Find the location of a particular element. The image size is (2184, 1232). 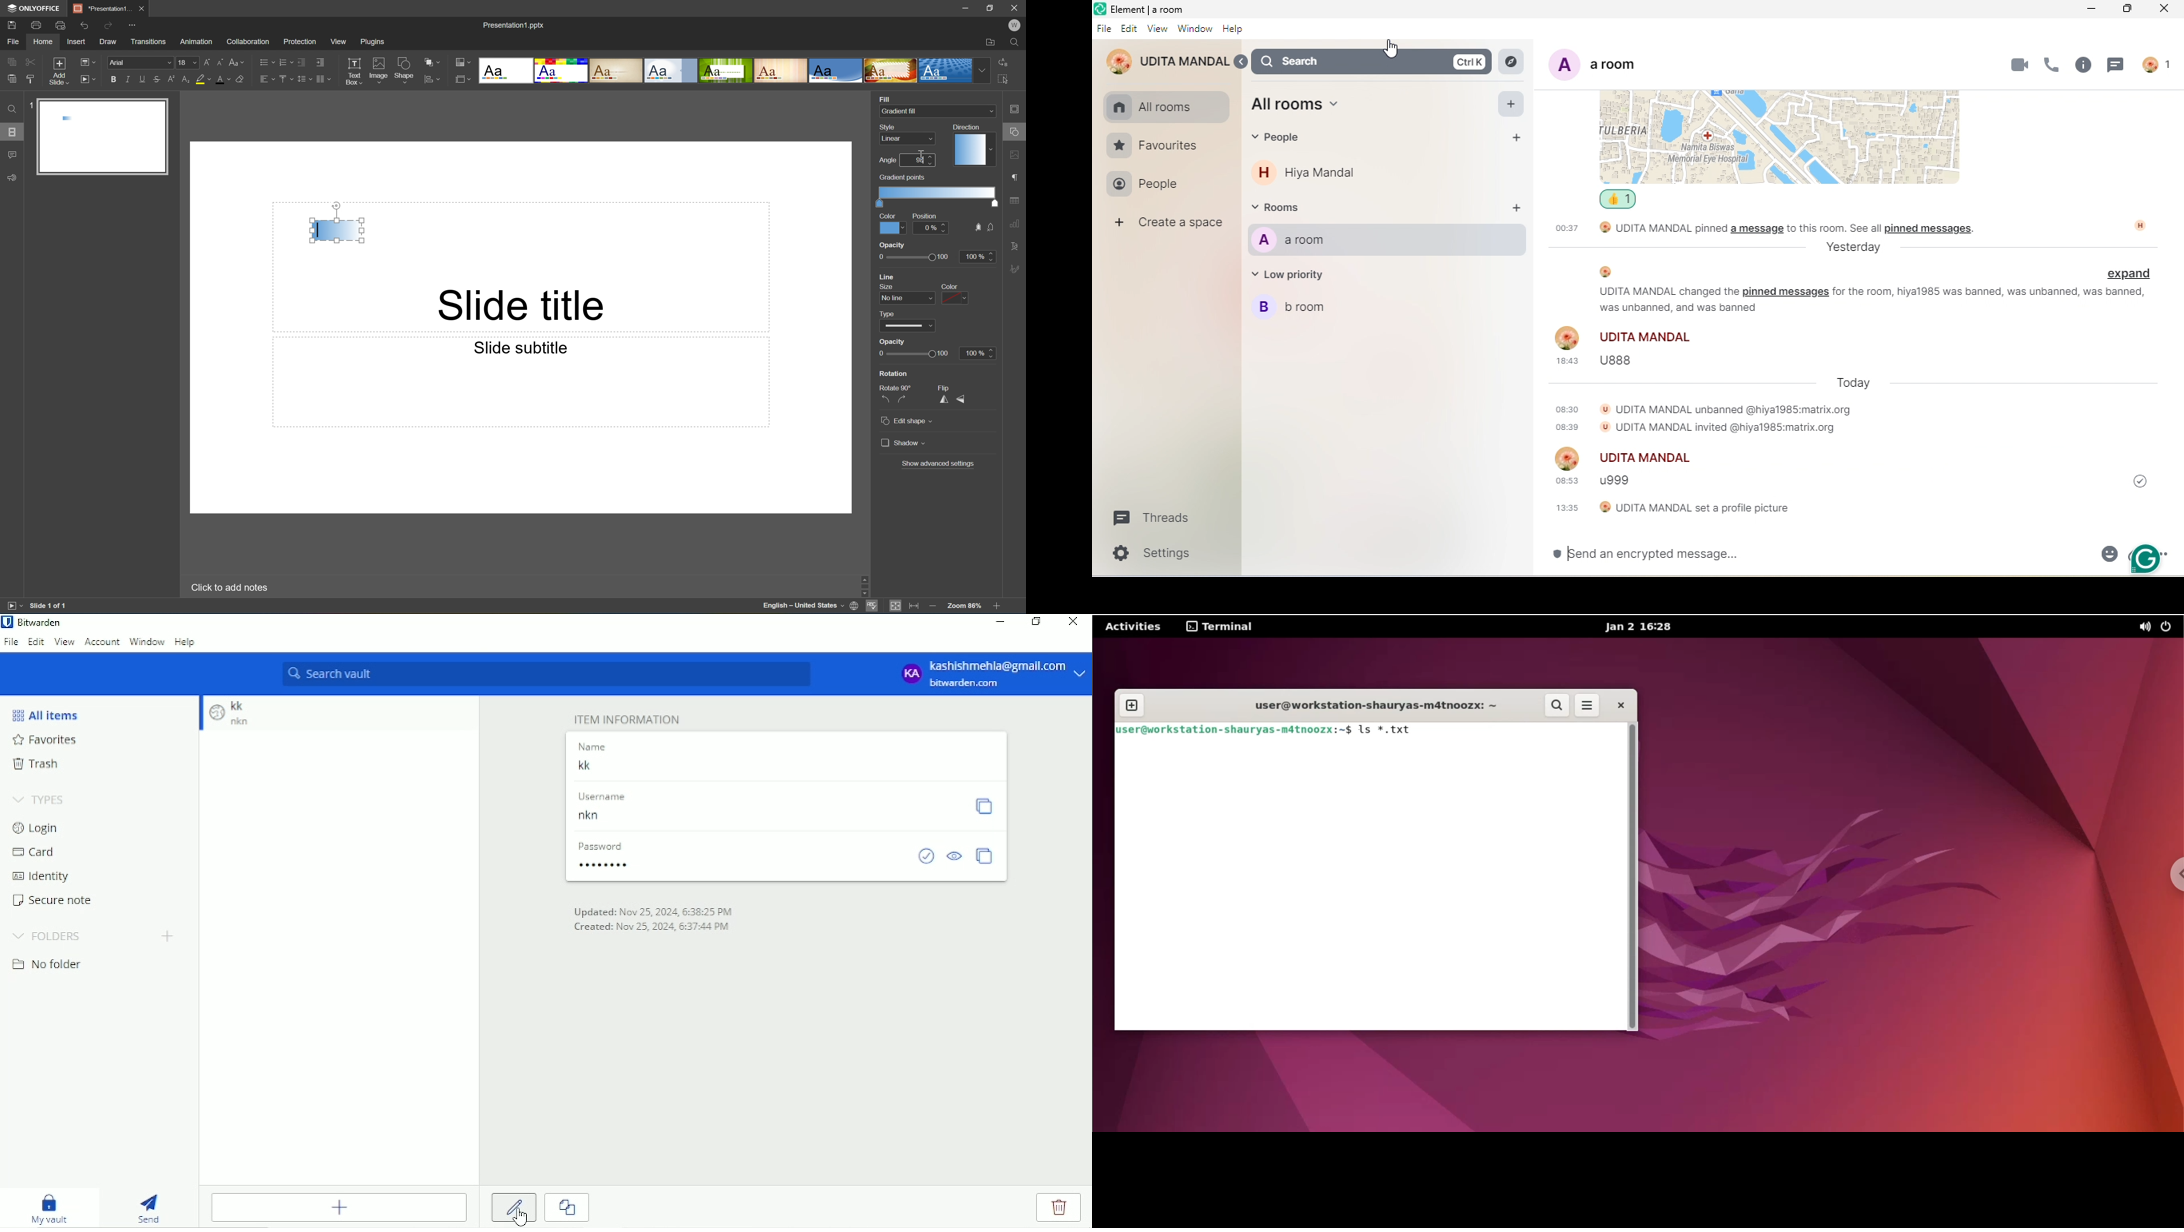

paragraph settings is located at coordinates (1016, 176).